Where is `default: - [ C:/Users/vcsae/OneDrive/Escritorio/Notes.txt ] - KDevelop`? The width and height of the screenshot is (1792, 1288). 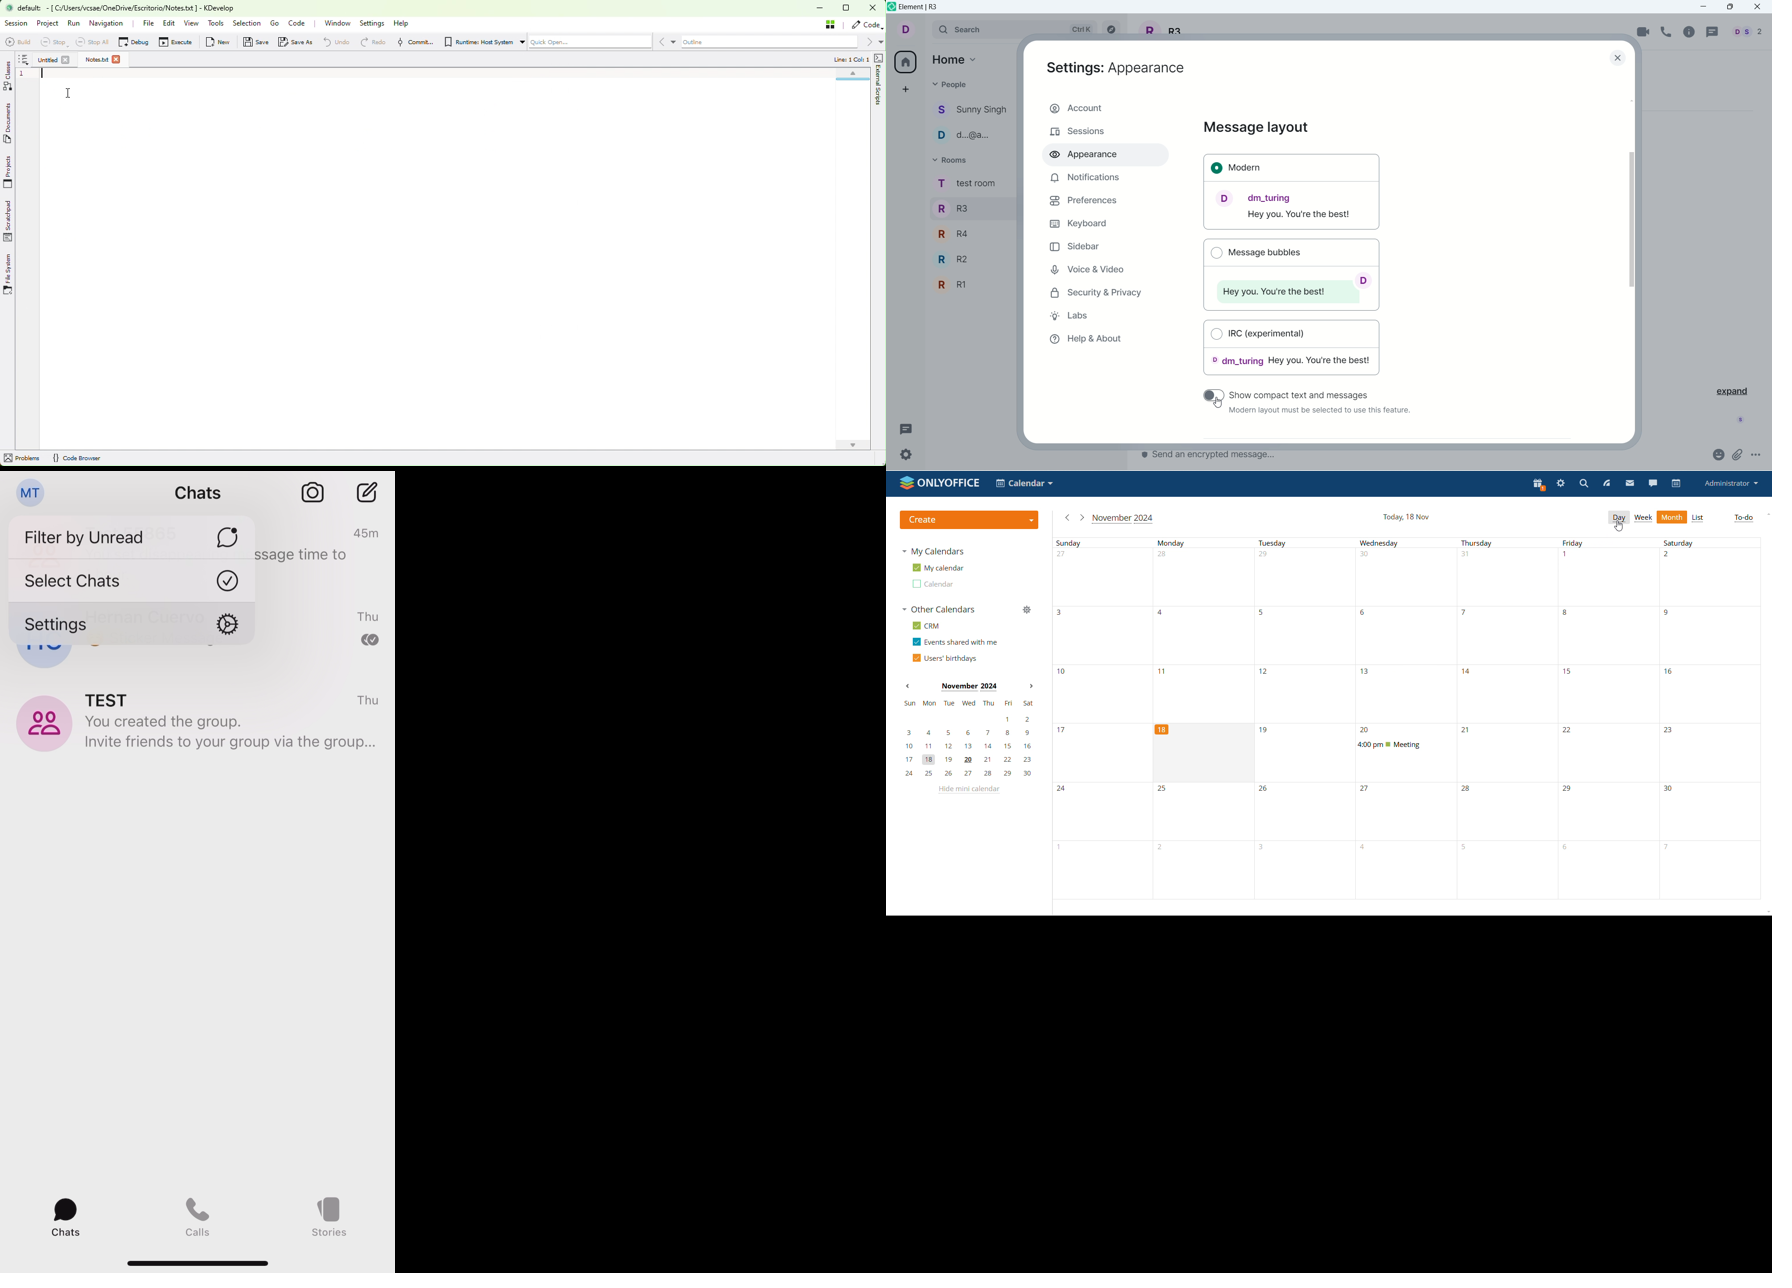 default: - [ C:/Users/vcsae/OneDrive/Escritorio/Notes.txt ] - KDevelop is located at coordinates (127, 8).